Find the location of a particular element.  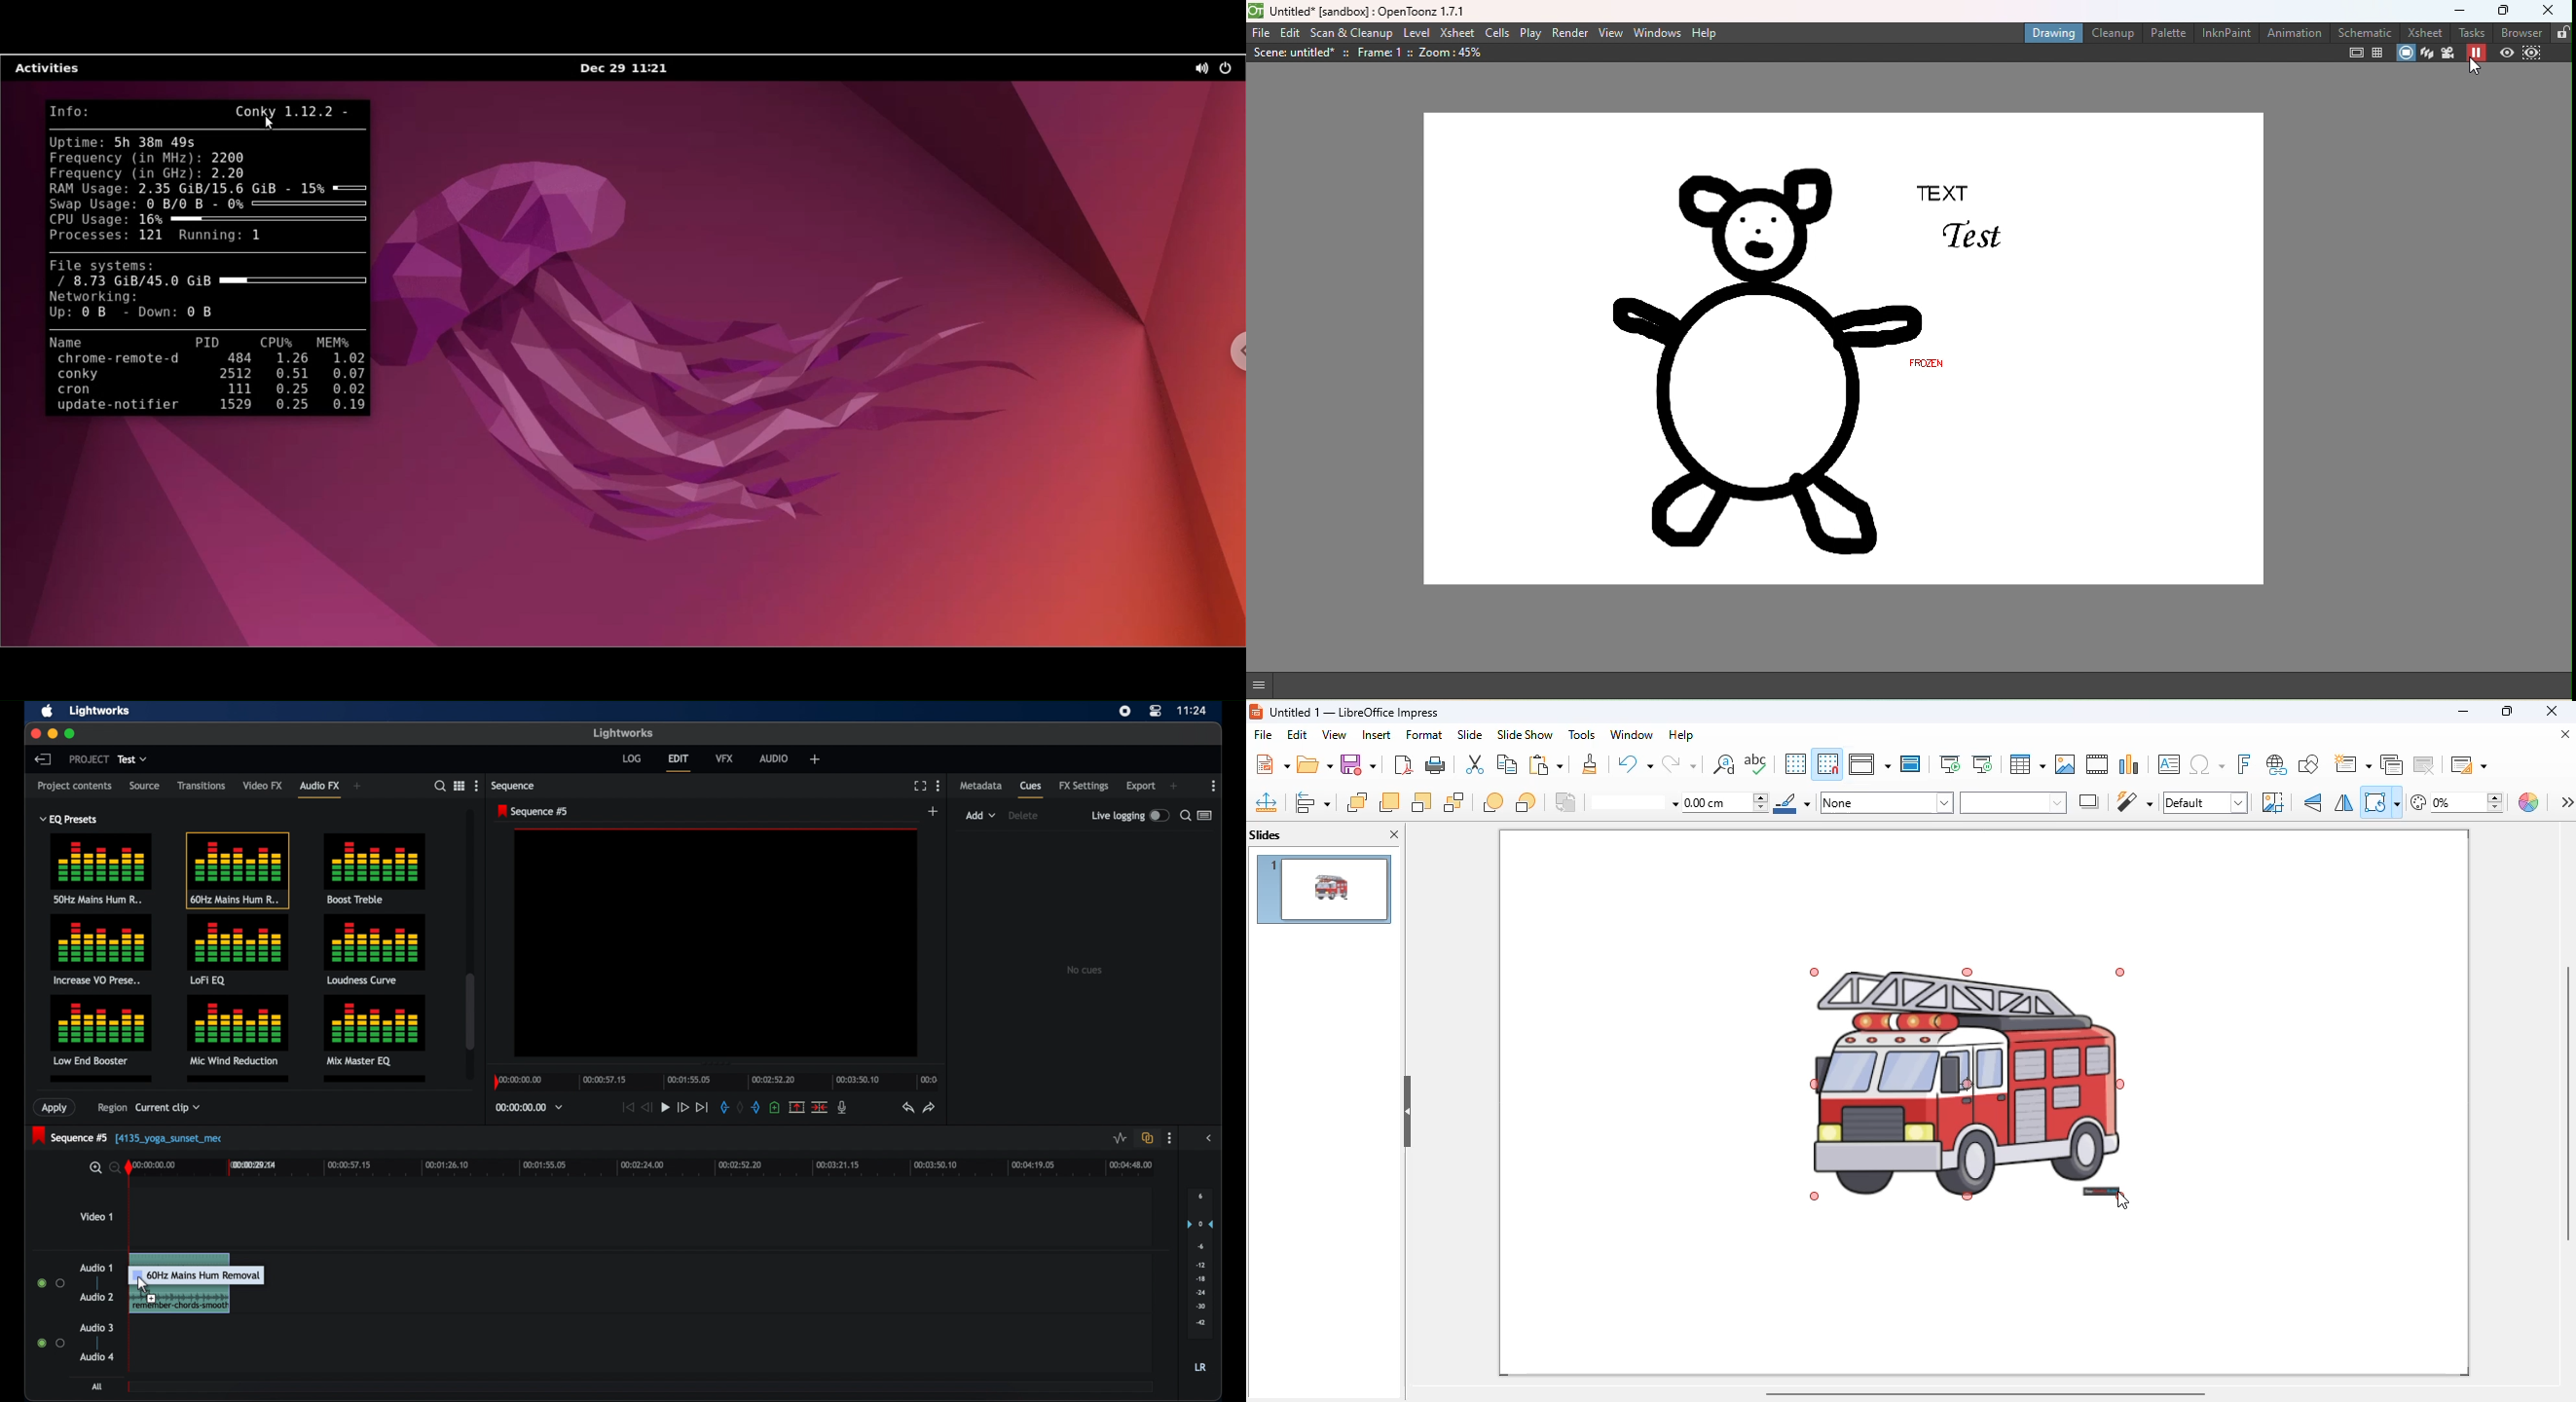

spelling is located at coordinates (1756, 764).